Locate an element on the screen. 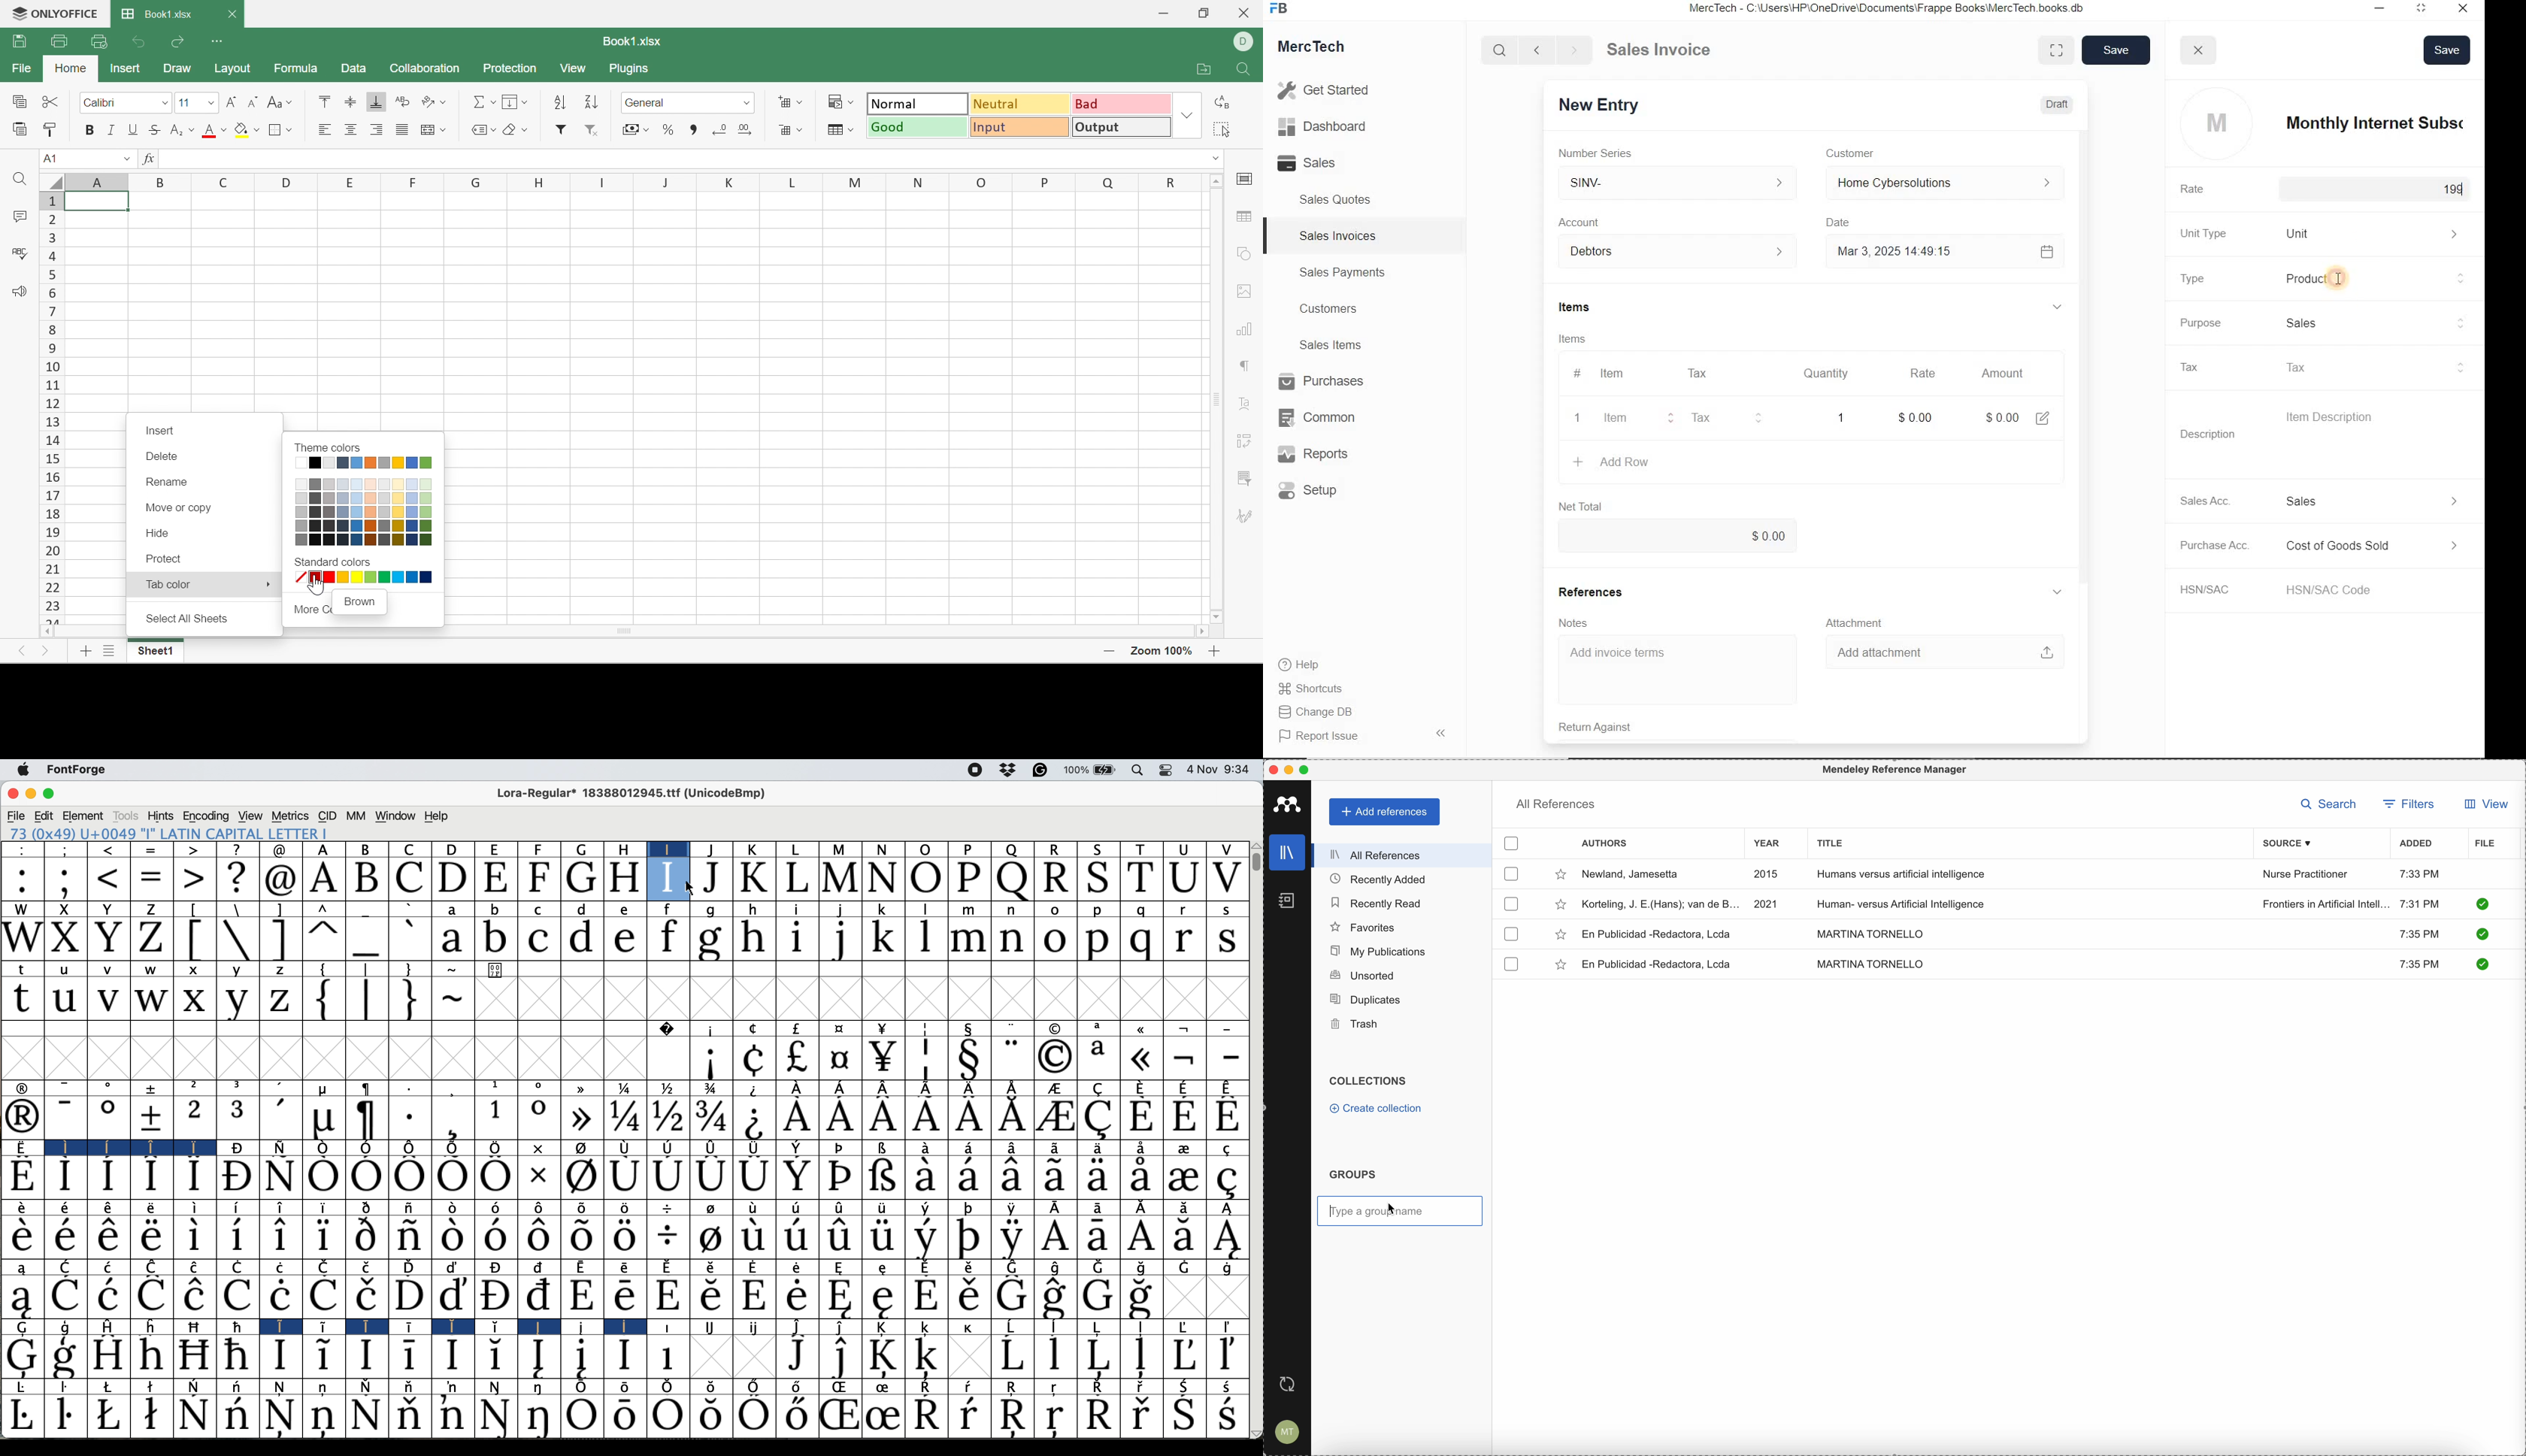 This screenshot has height=1456, width=2548. Theme color shades is located at coordinates (364, 512).